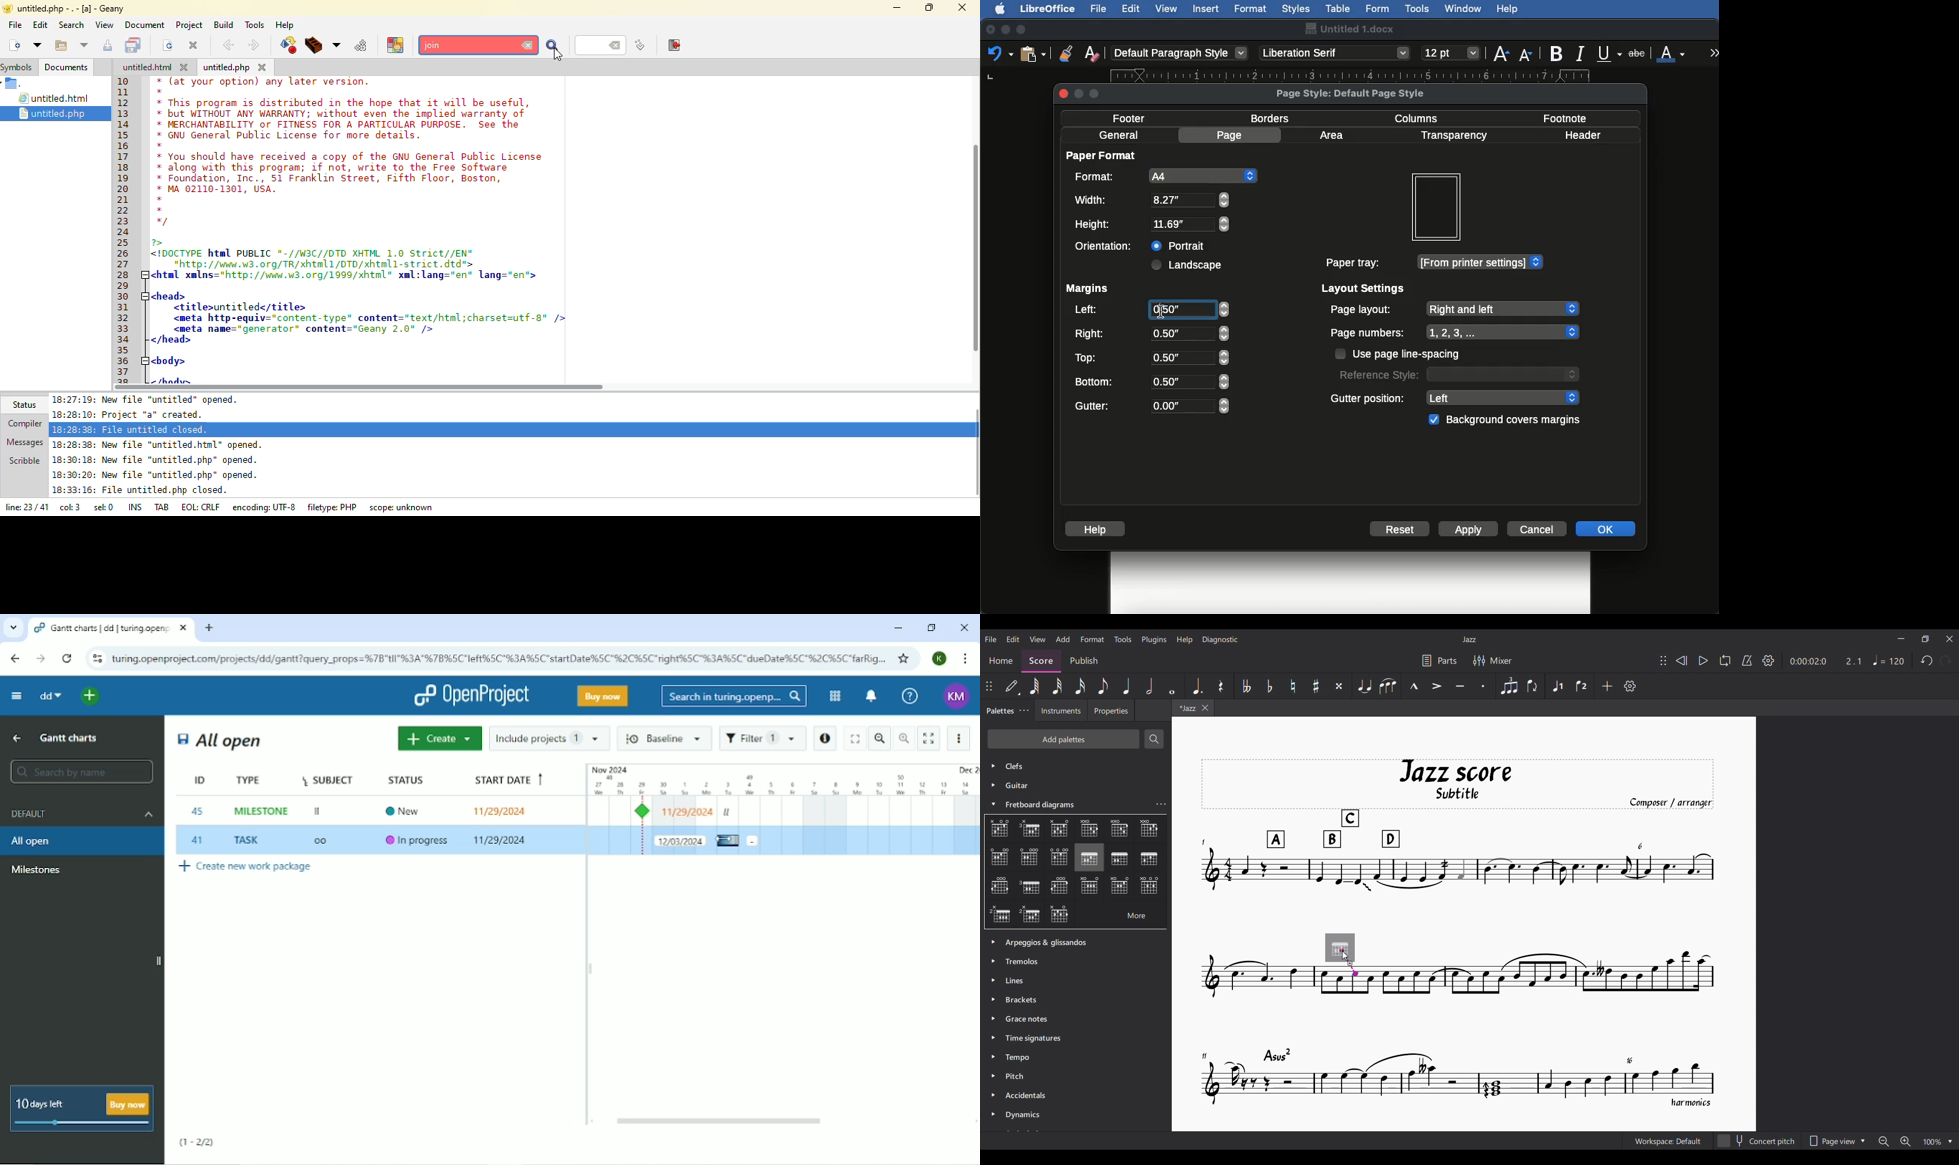 The image size is (1960, 1176). What do you see at coordinates (1605, 528) in the screenshot?
I see `OK` at bounding box center [1605, 528].